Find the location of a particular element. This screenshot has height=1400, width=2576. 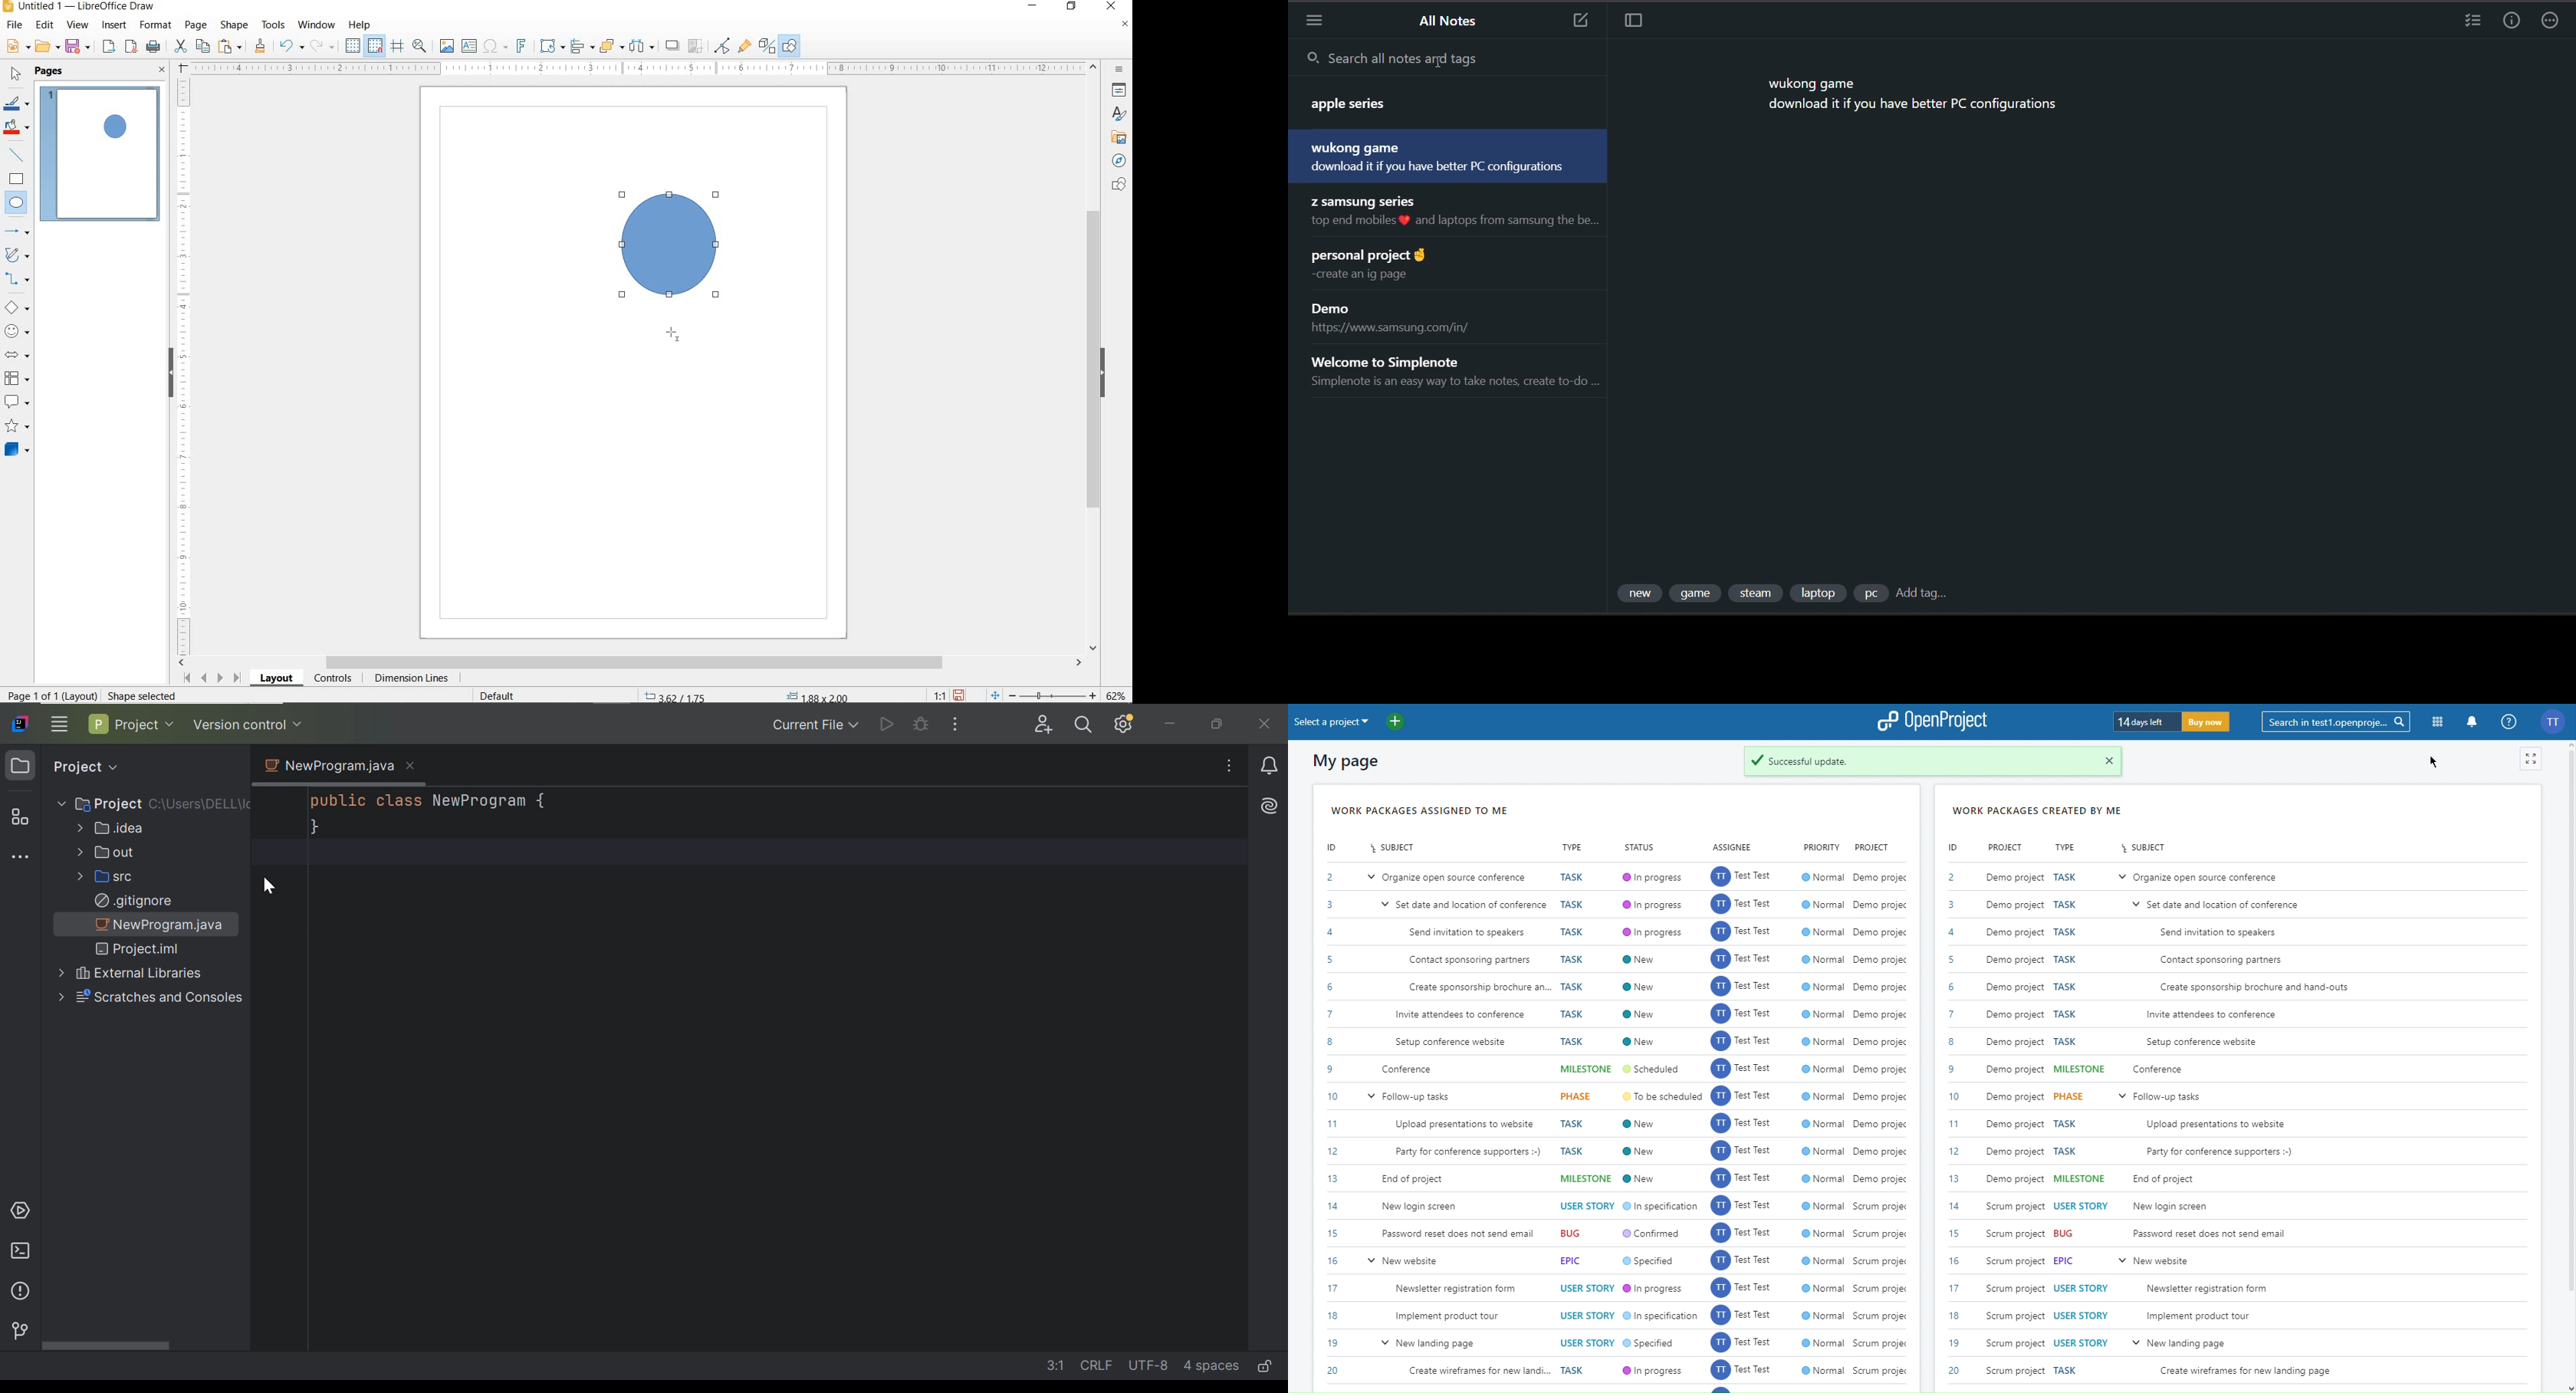

UNDO is located at coordinates (291, 47).